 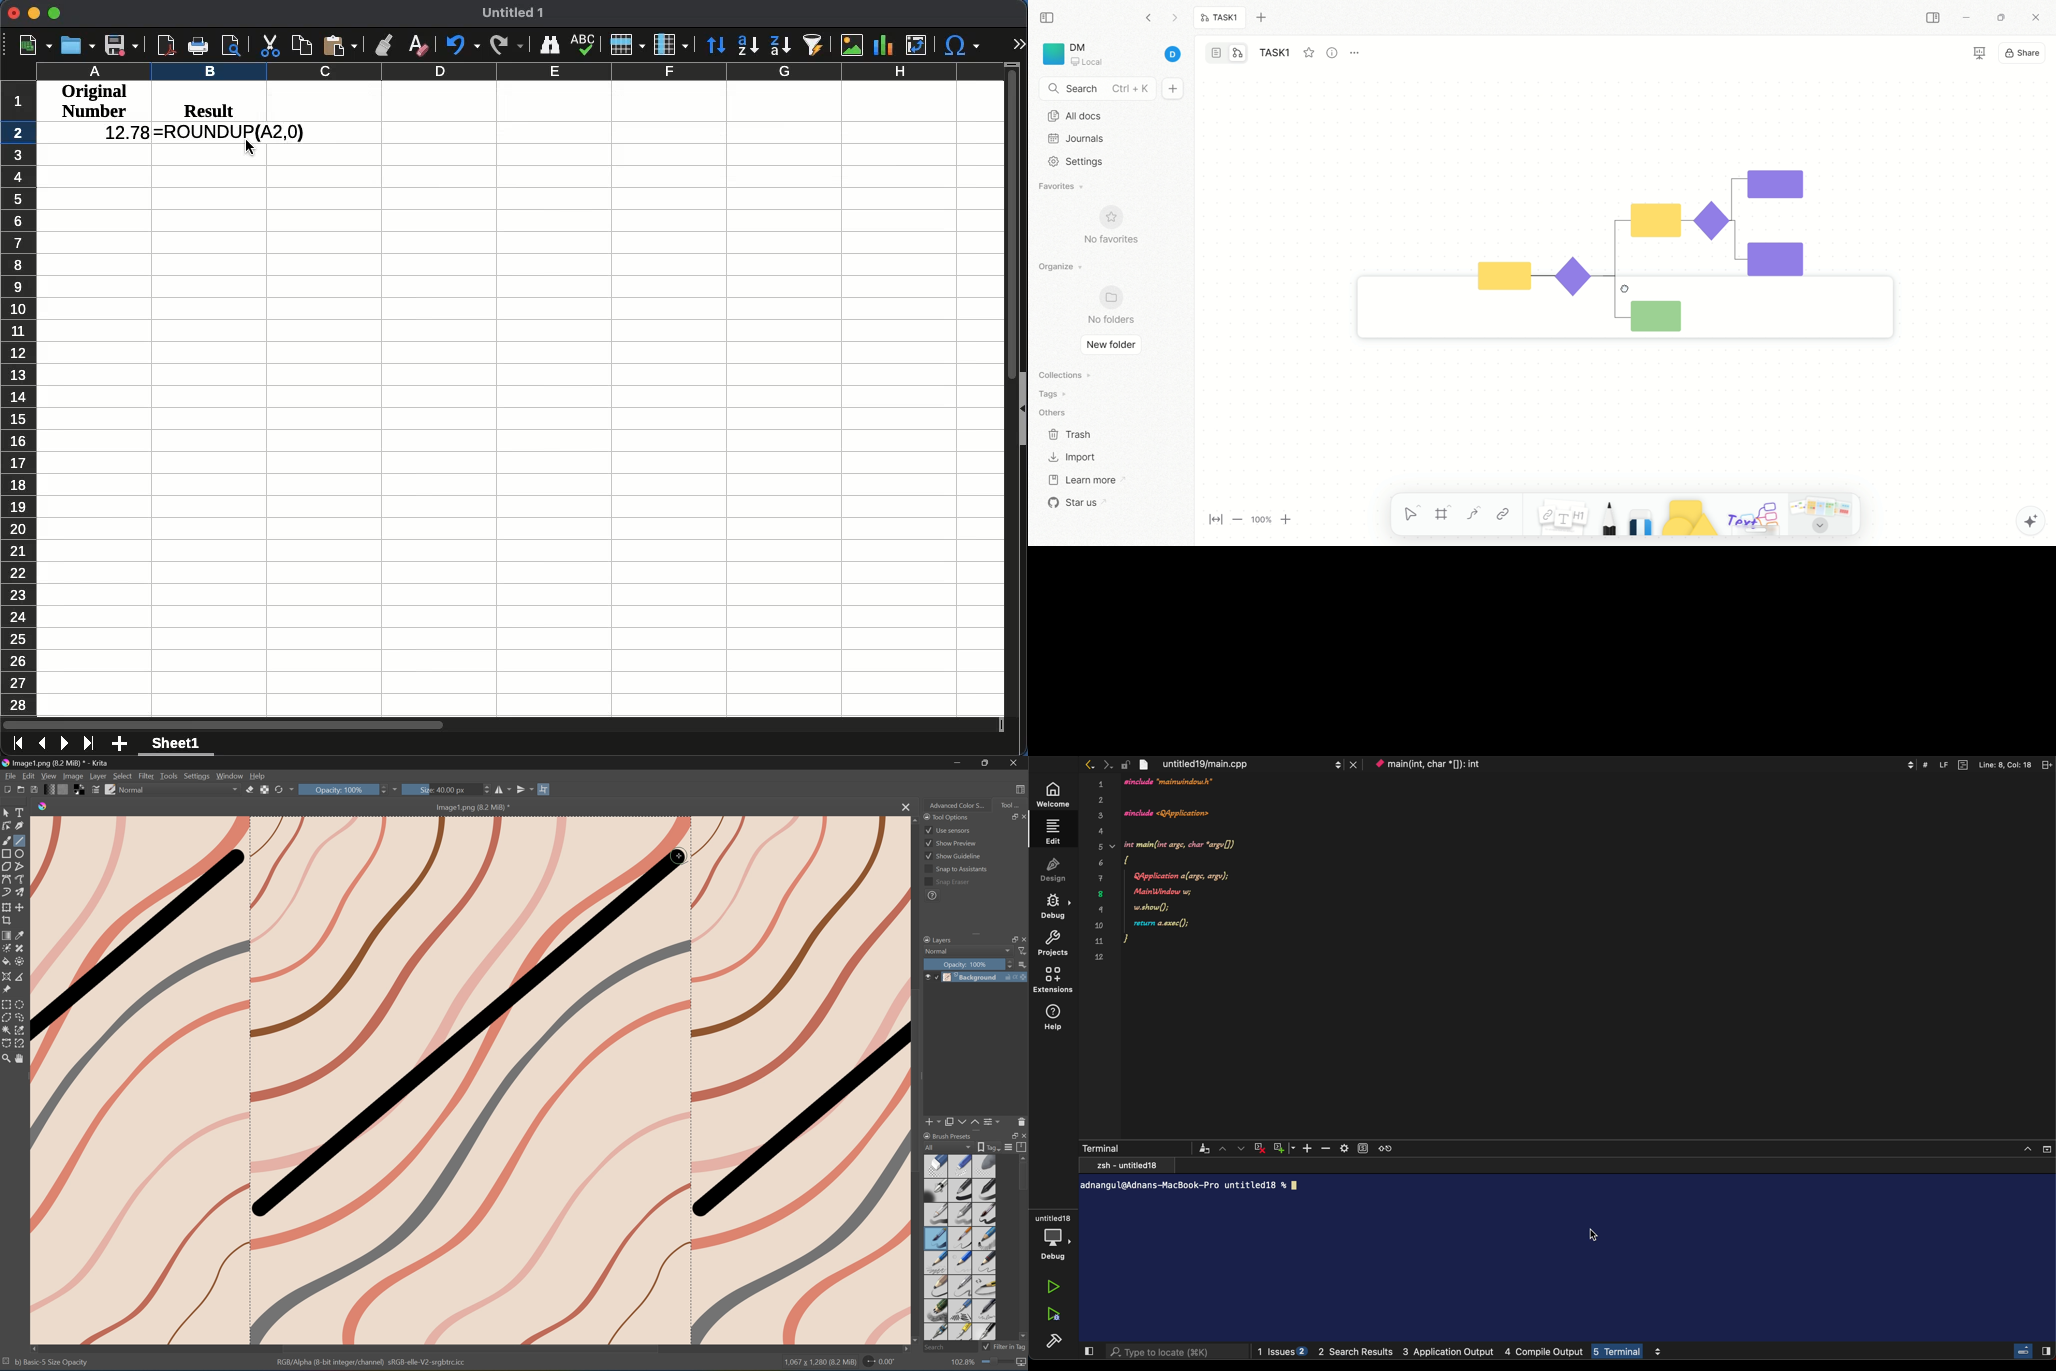 What do you see at coordinates (627, 44) in the screenshot?
I see `Rows` at bounding box center [627, 44].